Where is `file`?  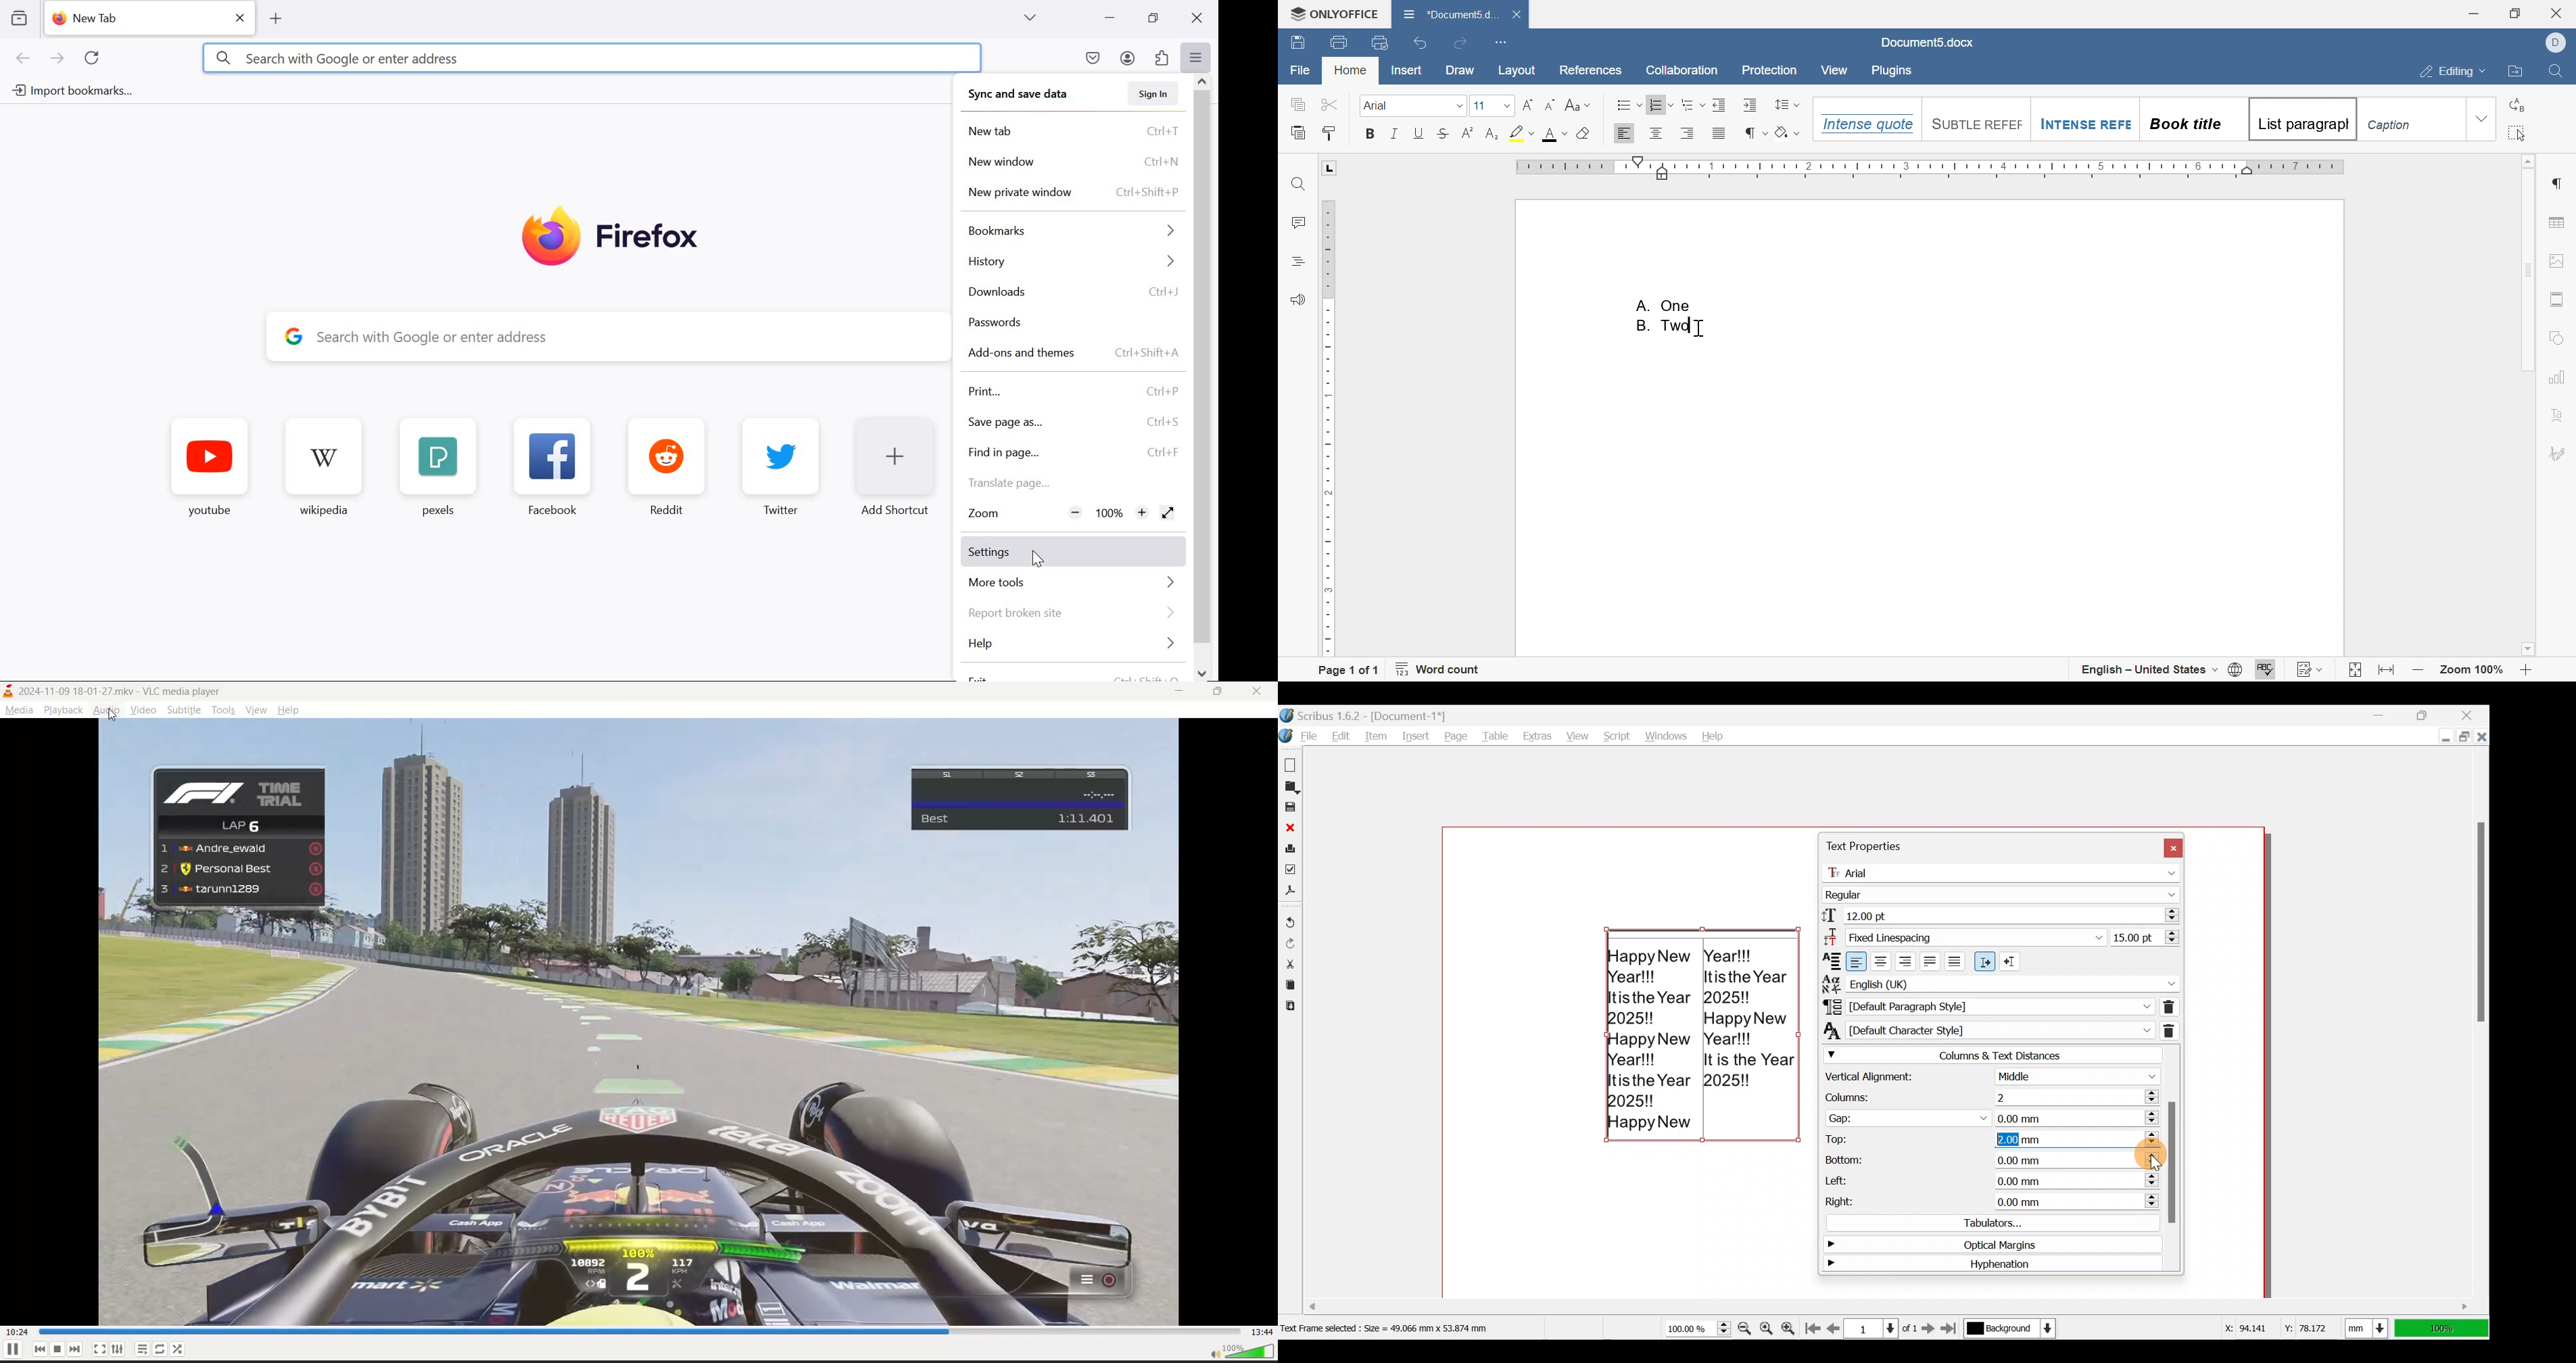
file is located at coordinates (1300, 70).